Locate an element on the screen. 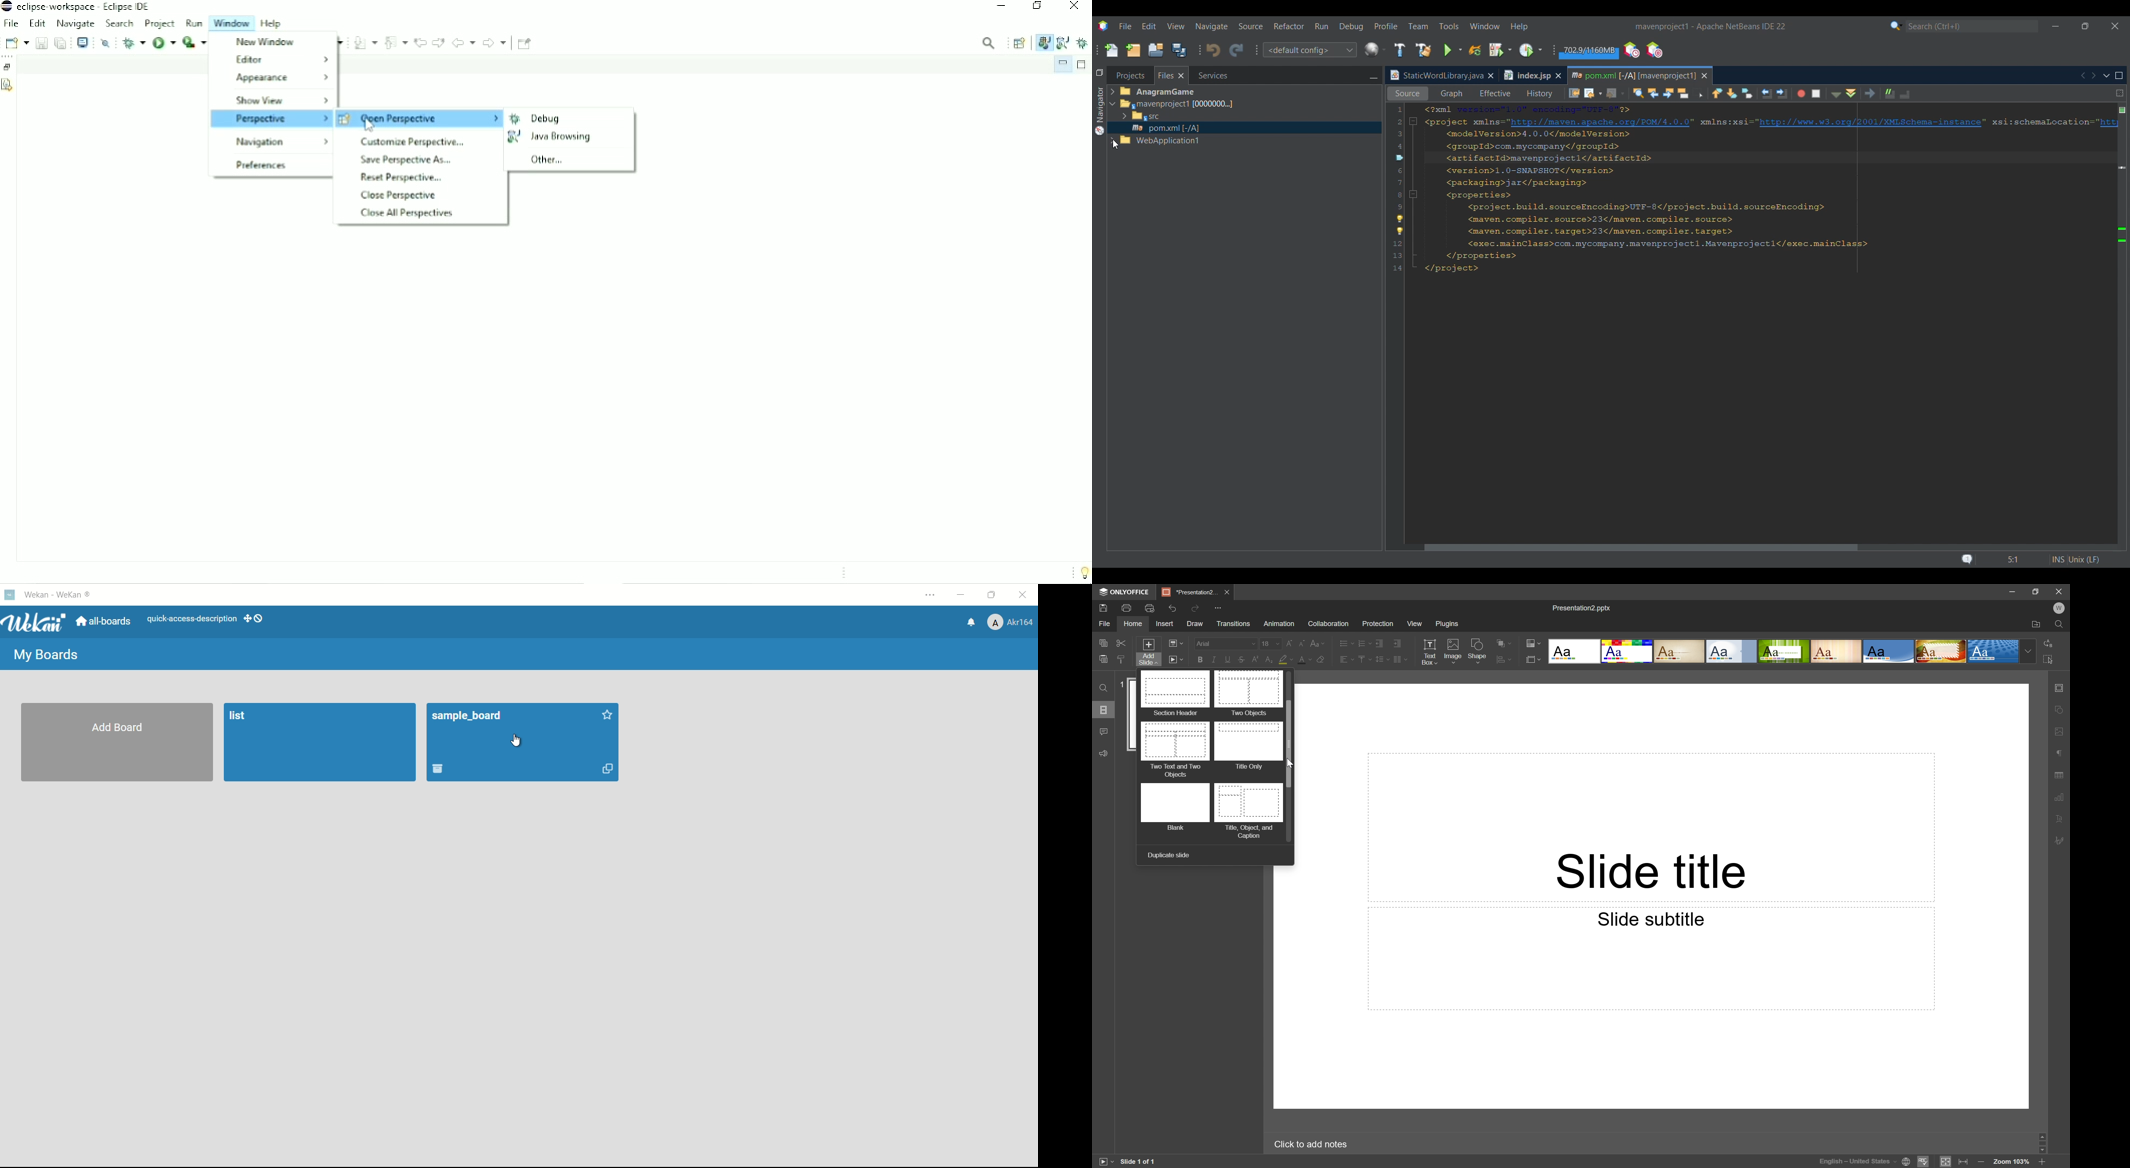 This screenshot has height=1176, width=2156. cursor is located at coordinates (516, 741).